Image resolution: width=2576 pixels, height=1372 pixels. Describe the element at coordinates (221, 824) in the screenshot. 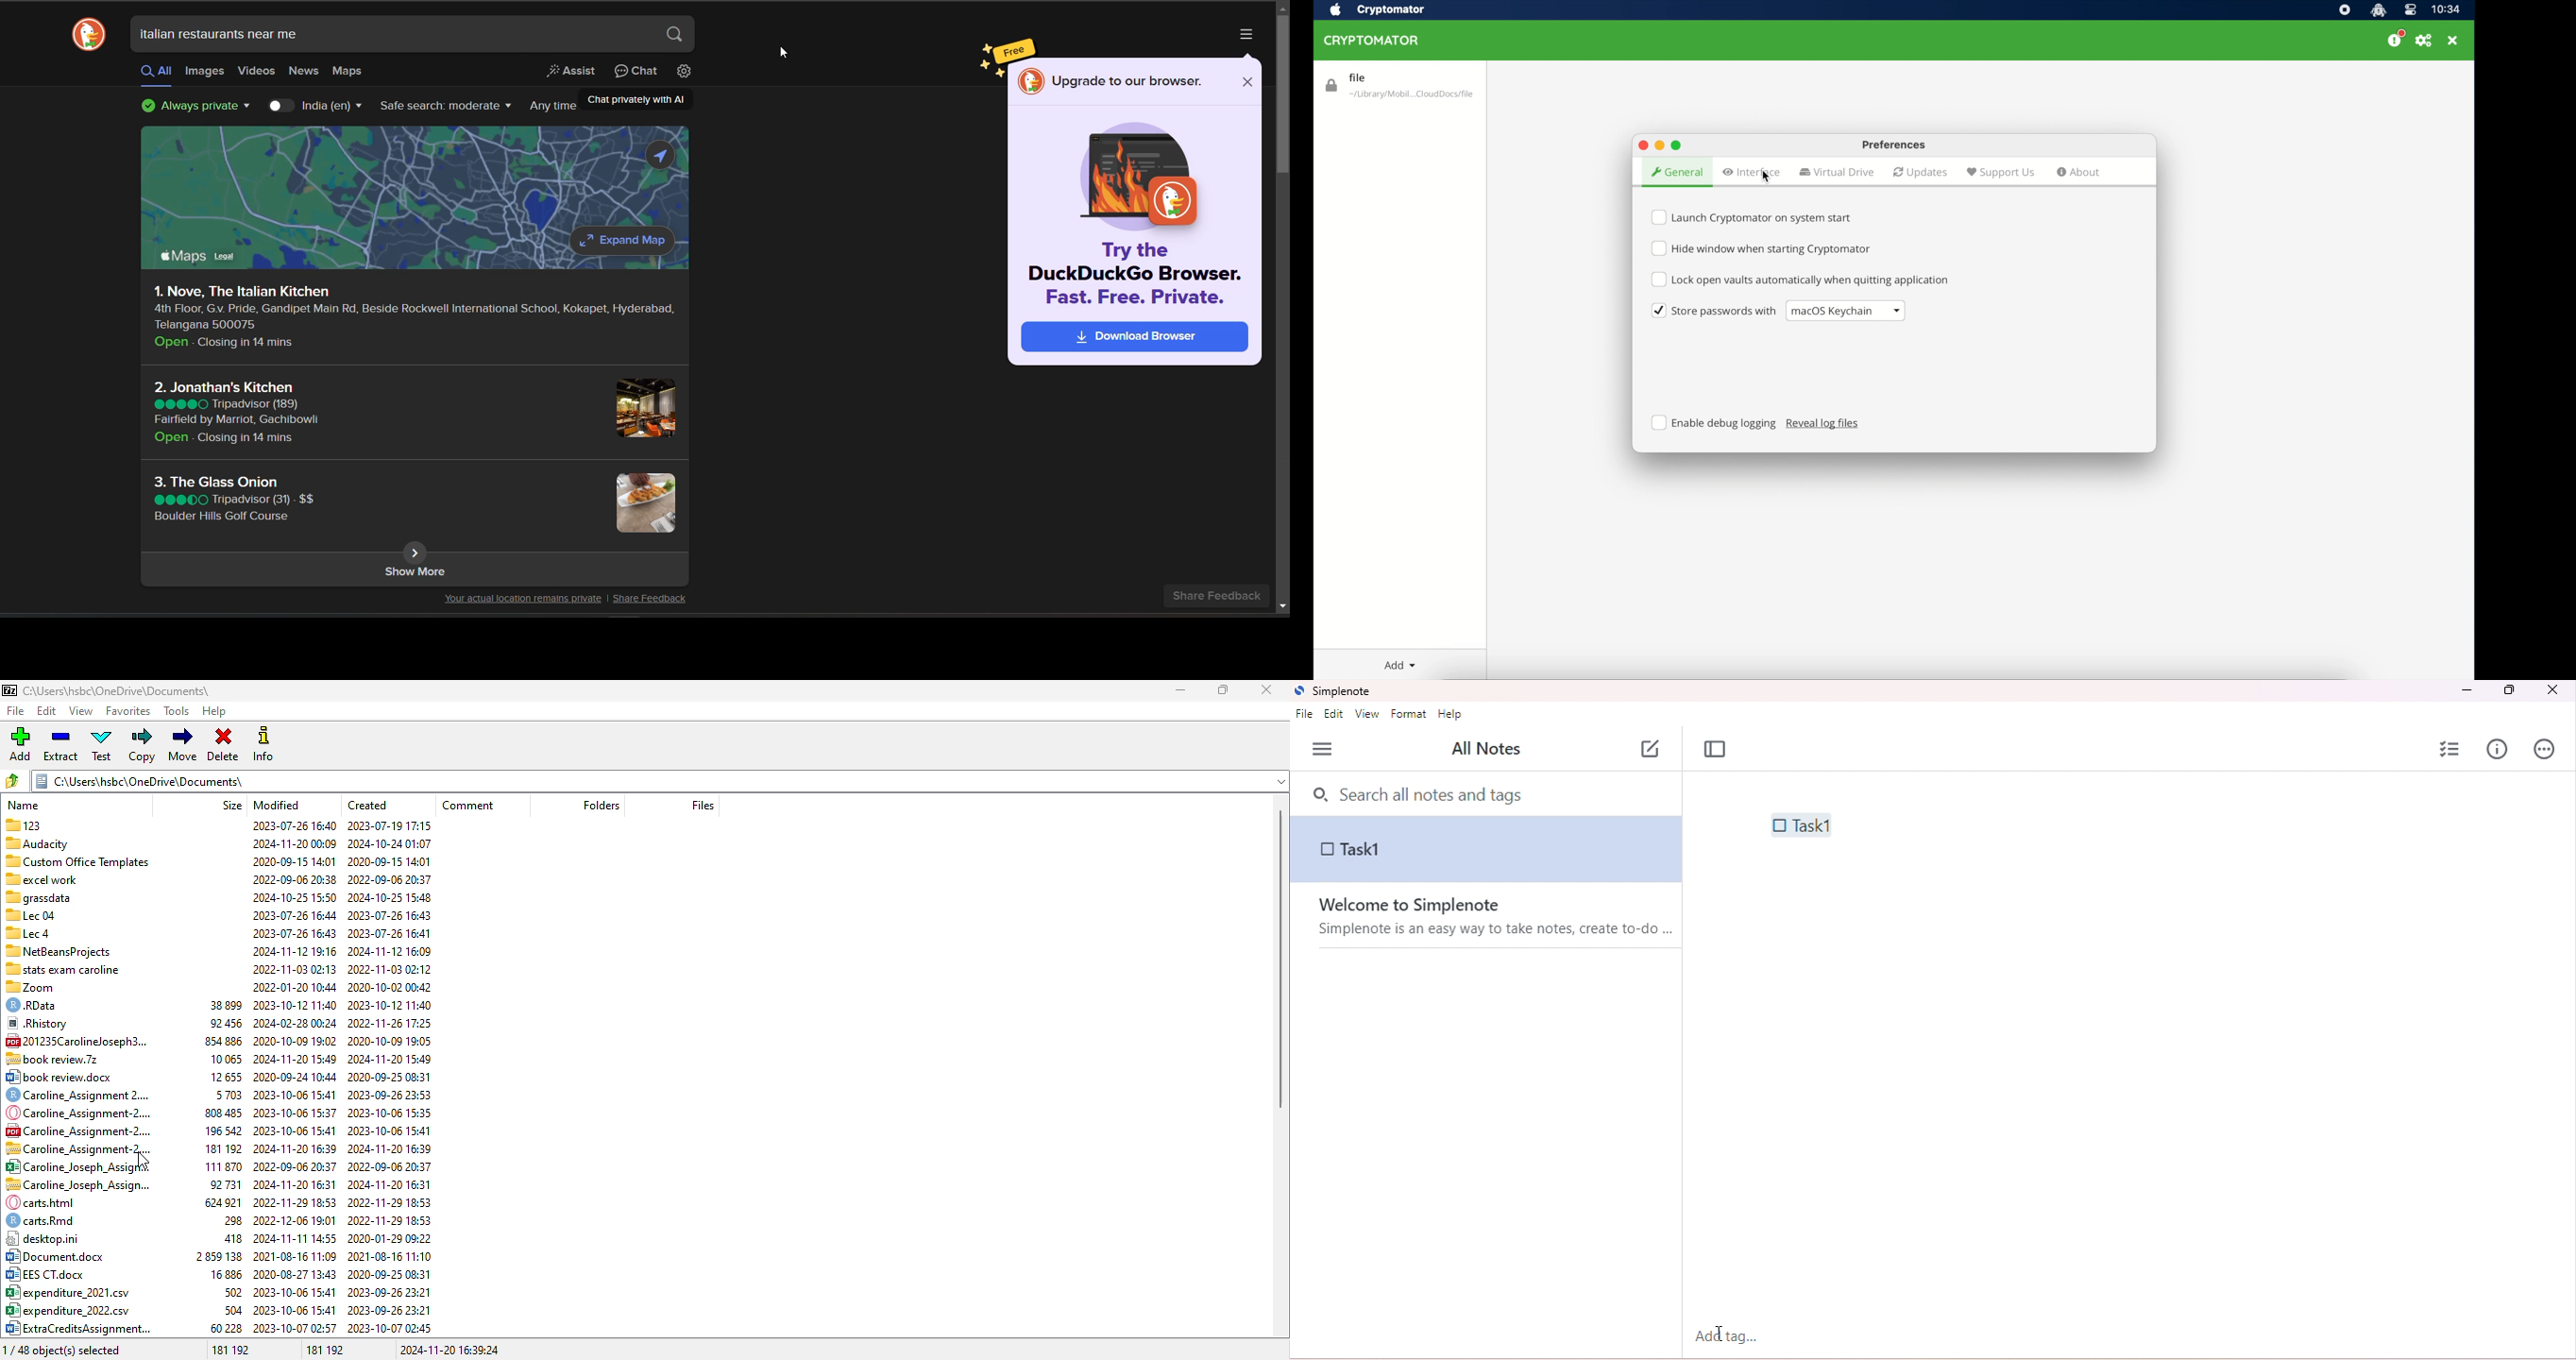

I see `123` at that location.